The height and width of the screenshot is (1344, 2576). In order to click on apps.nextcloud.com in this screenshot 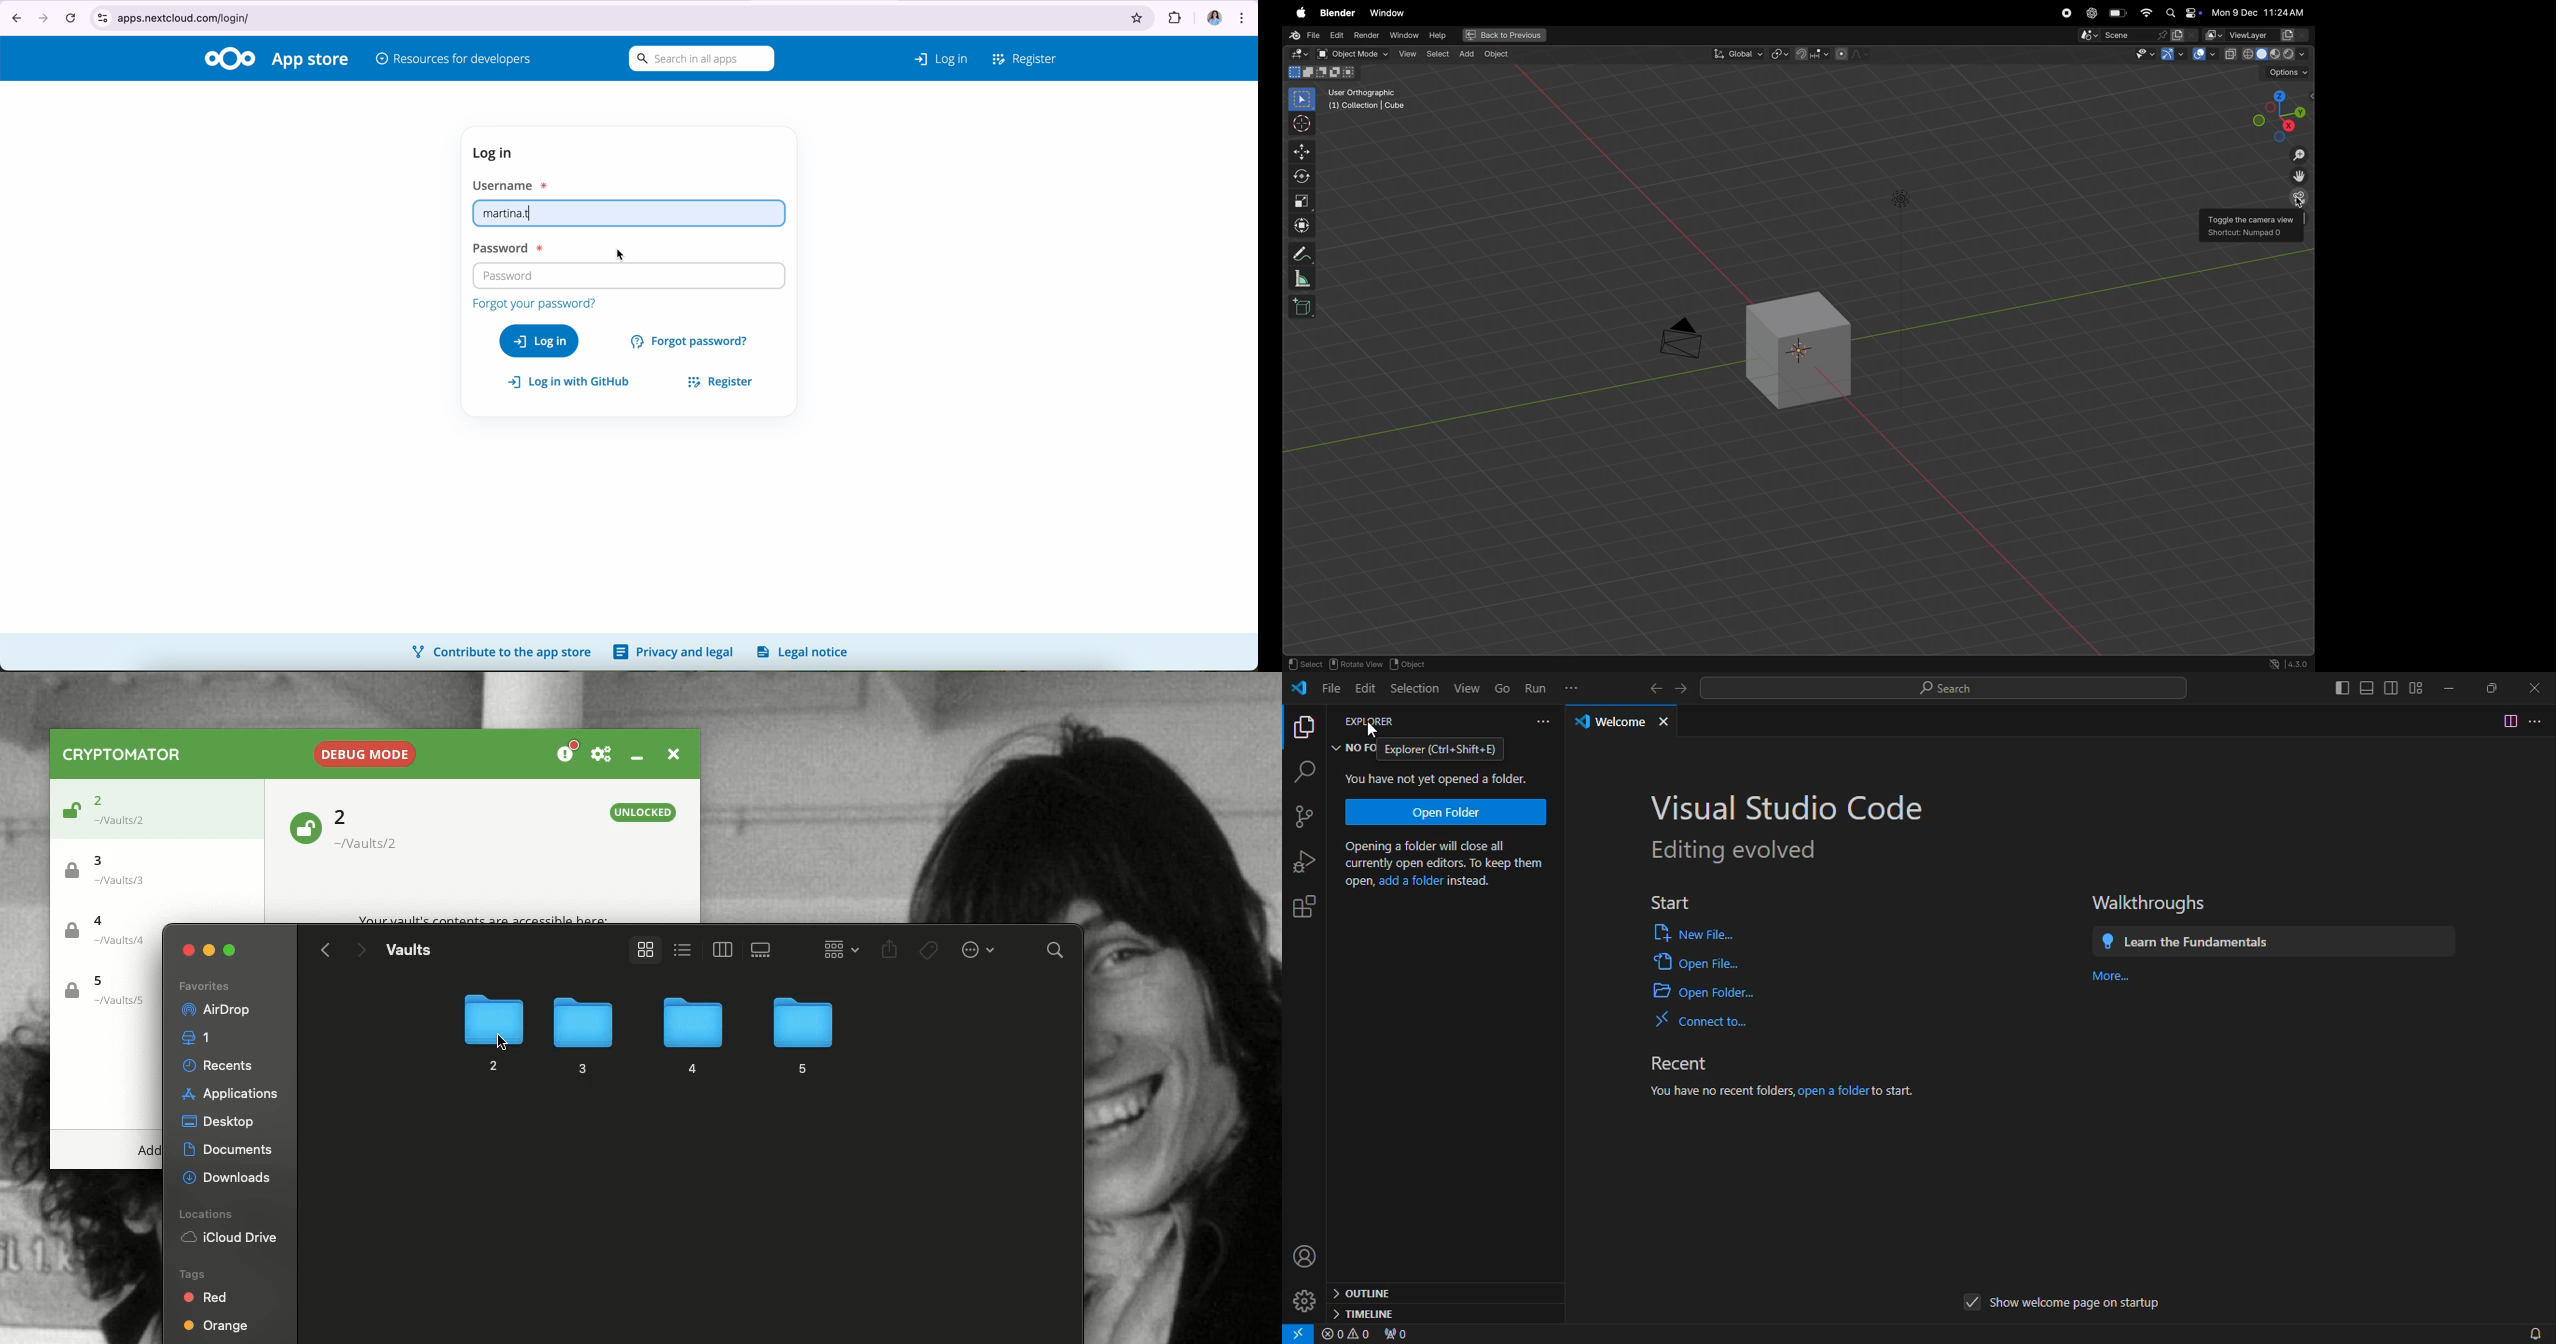, I will do `click(602, 16)`.